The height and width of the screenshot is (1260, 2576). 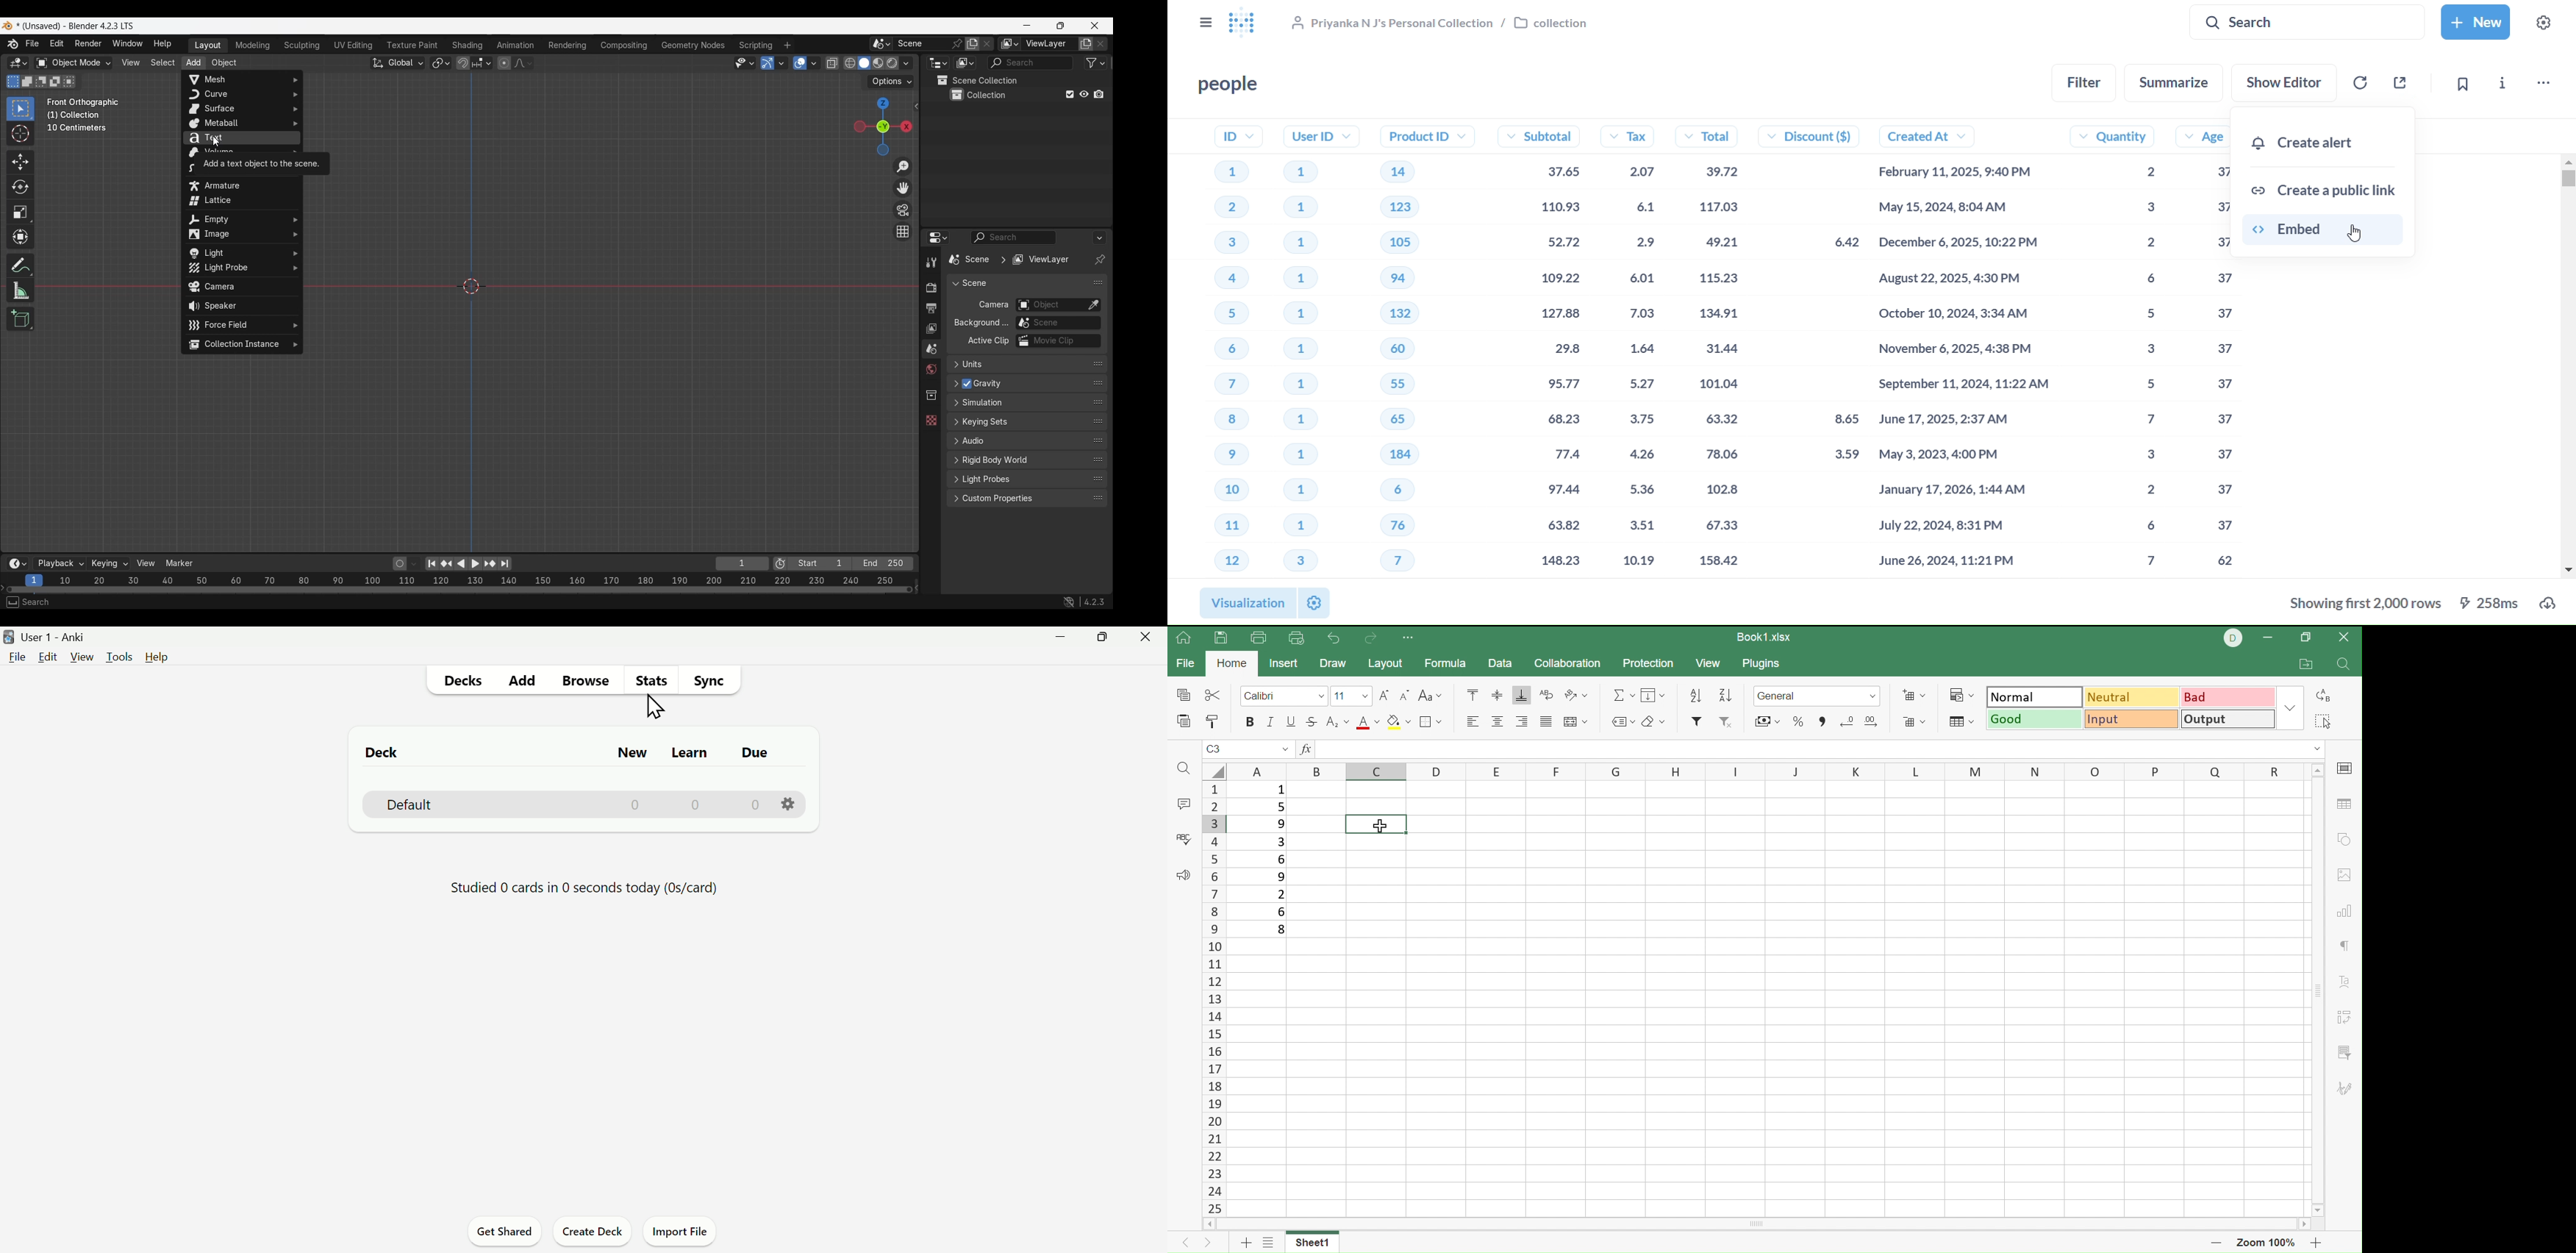 What do you see at coordinates (1071, 94) in the screenshot?
I see `Exclude from view layer` at bounding box center [1071, 94].